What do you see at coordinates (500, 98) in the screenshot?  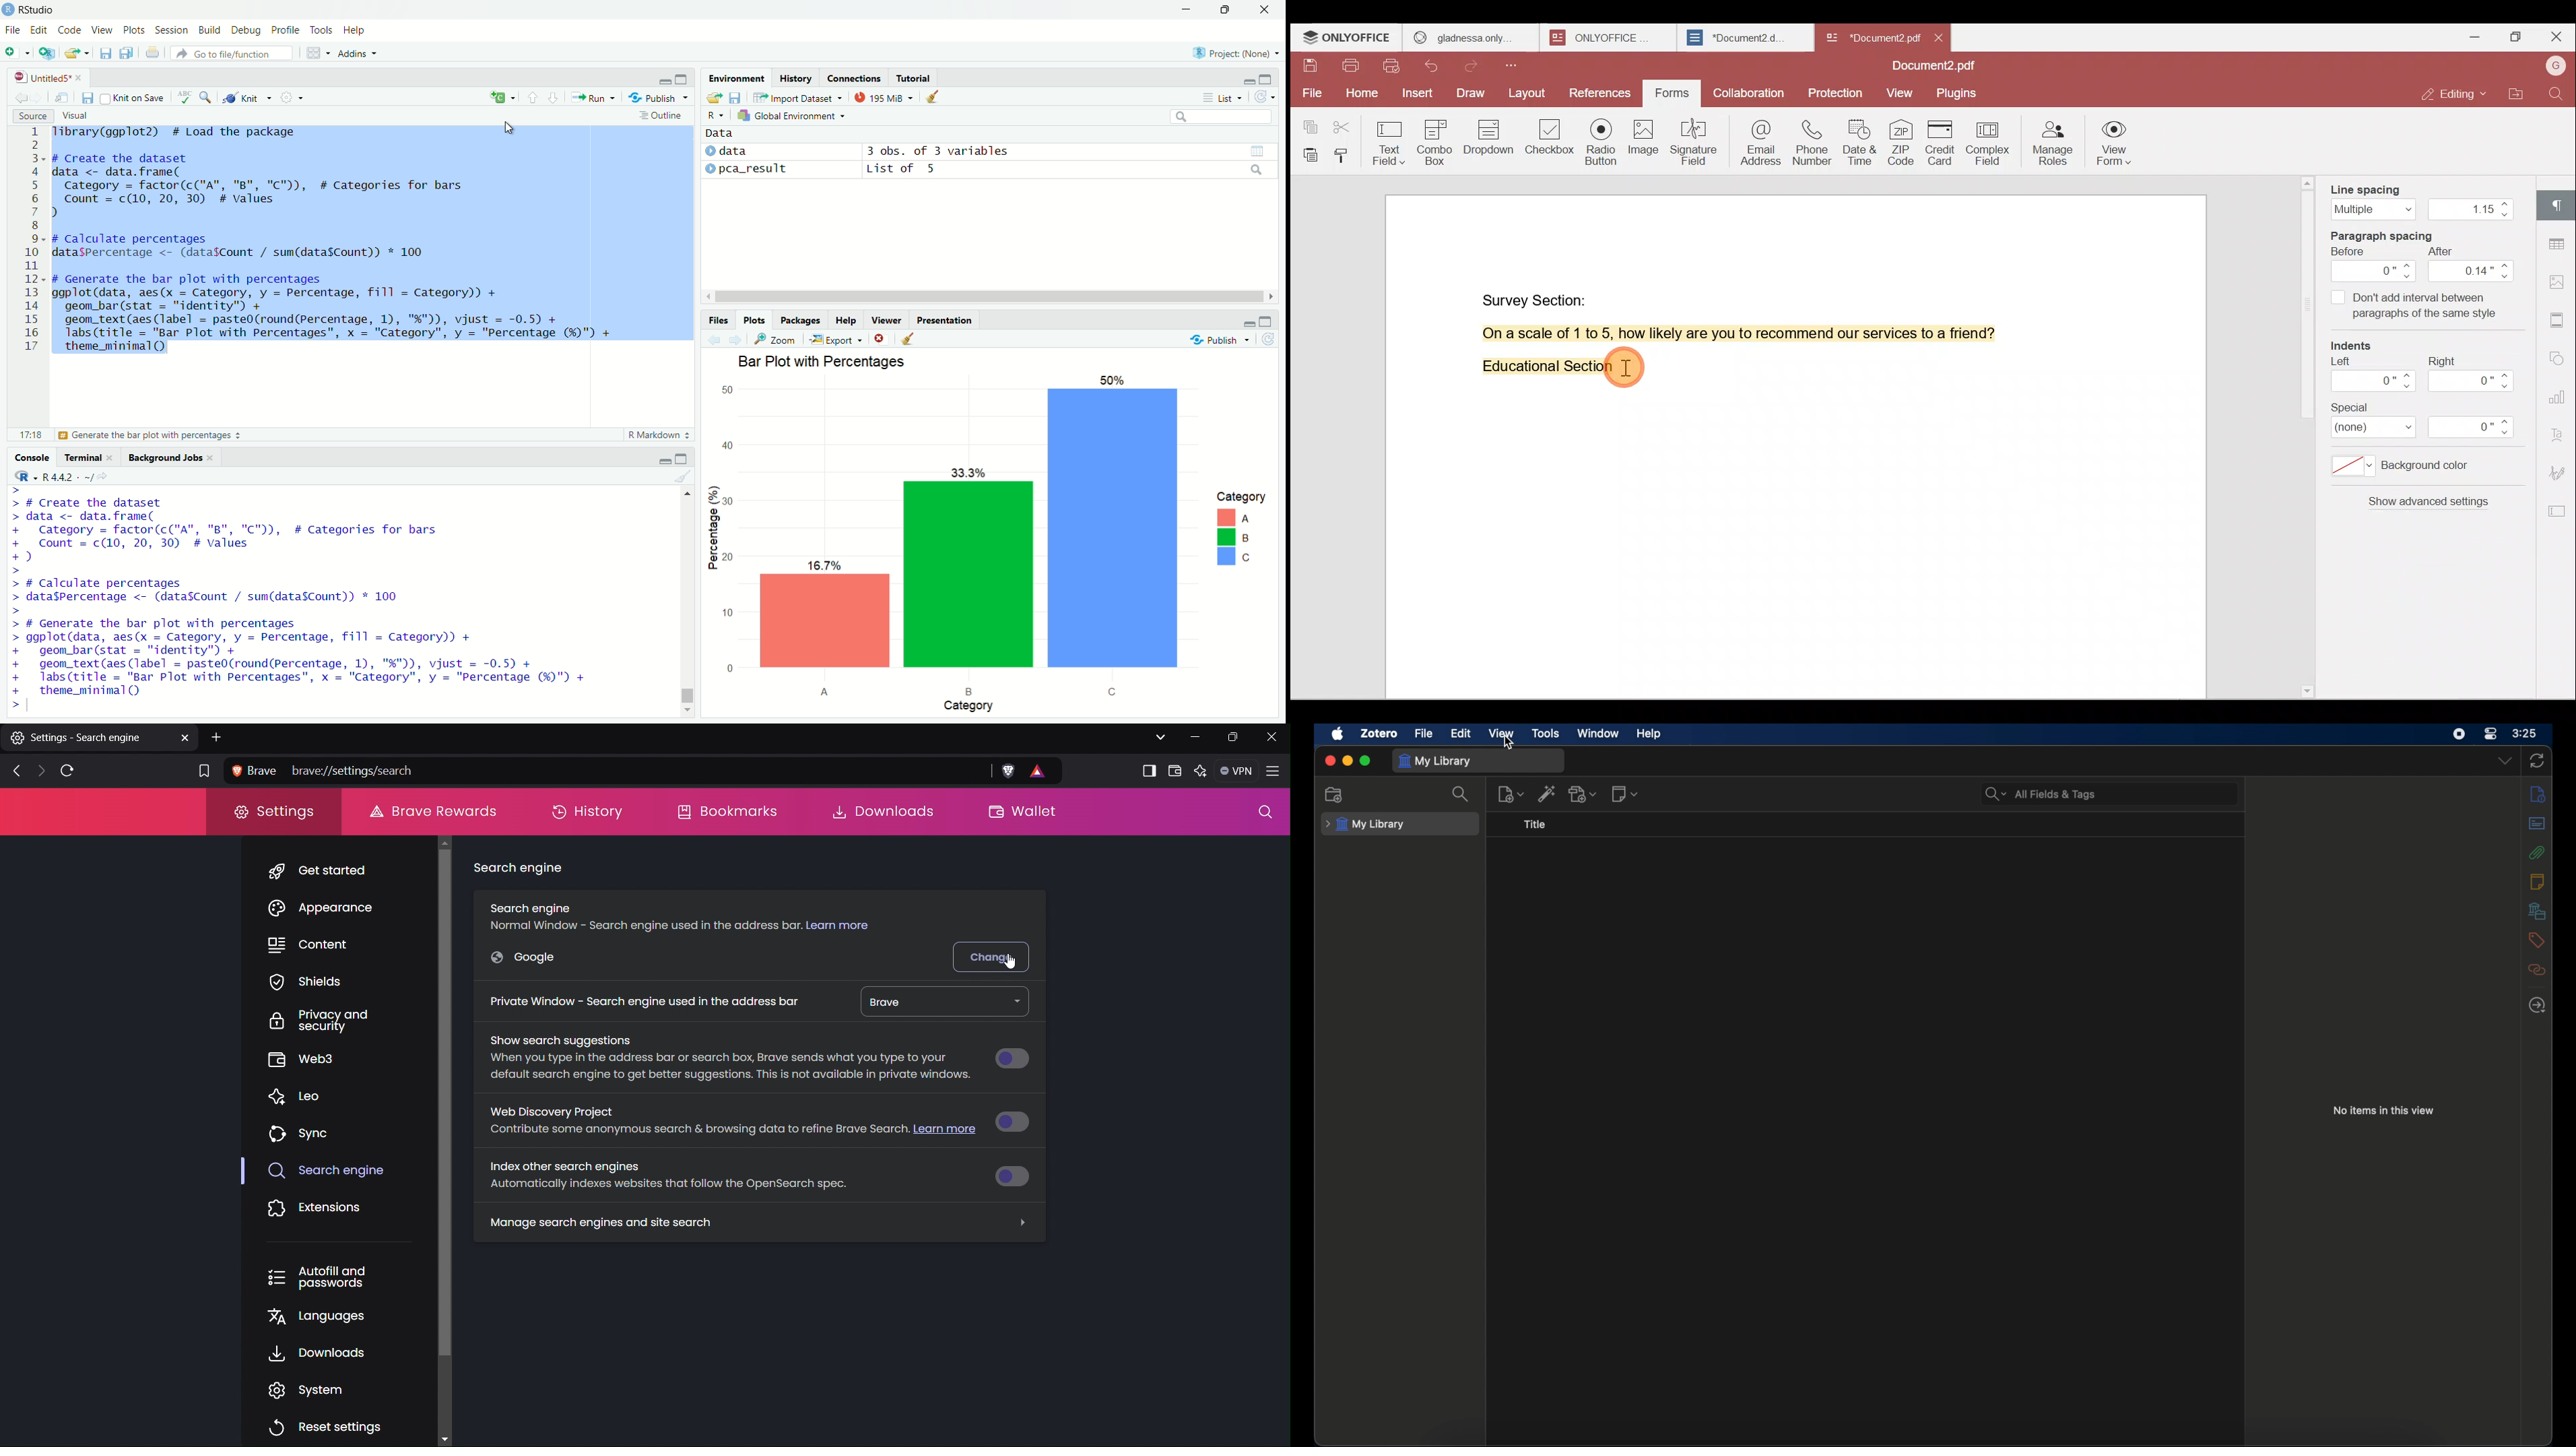 I see `language select` at bounding box center [500, 98].